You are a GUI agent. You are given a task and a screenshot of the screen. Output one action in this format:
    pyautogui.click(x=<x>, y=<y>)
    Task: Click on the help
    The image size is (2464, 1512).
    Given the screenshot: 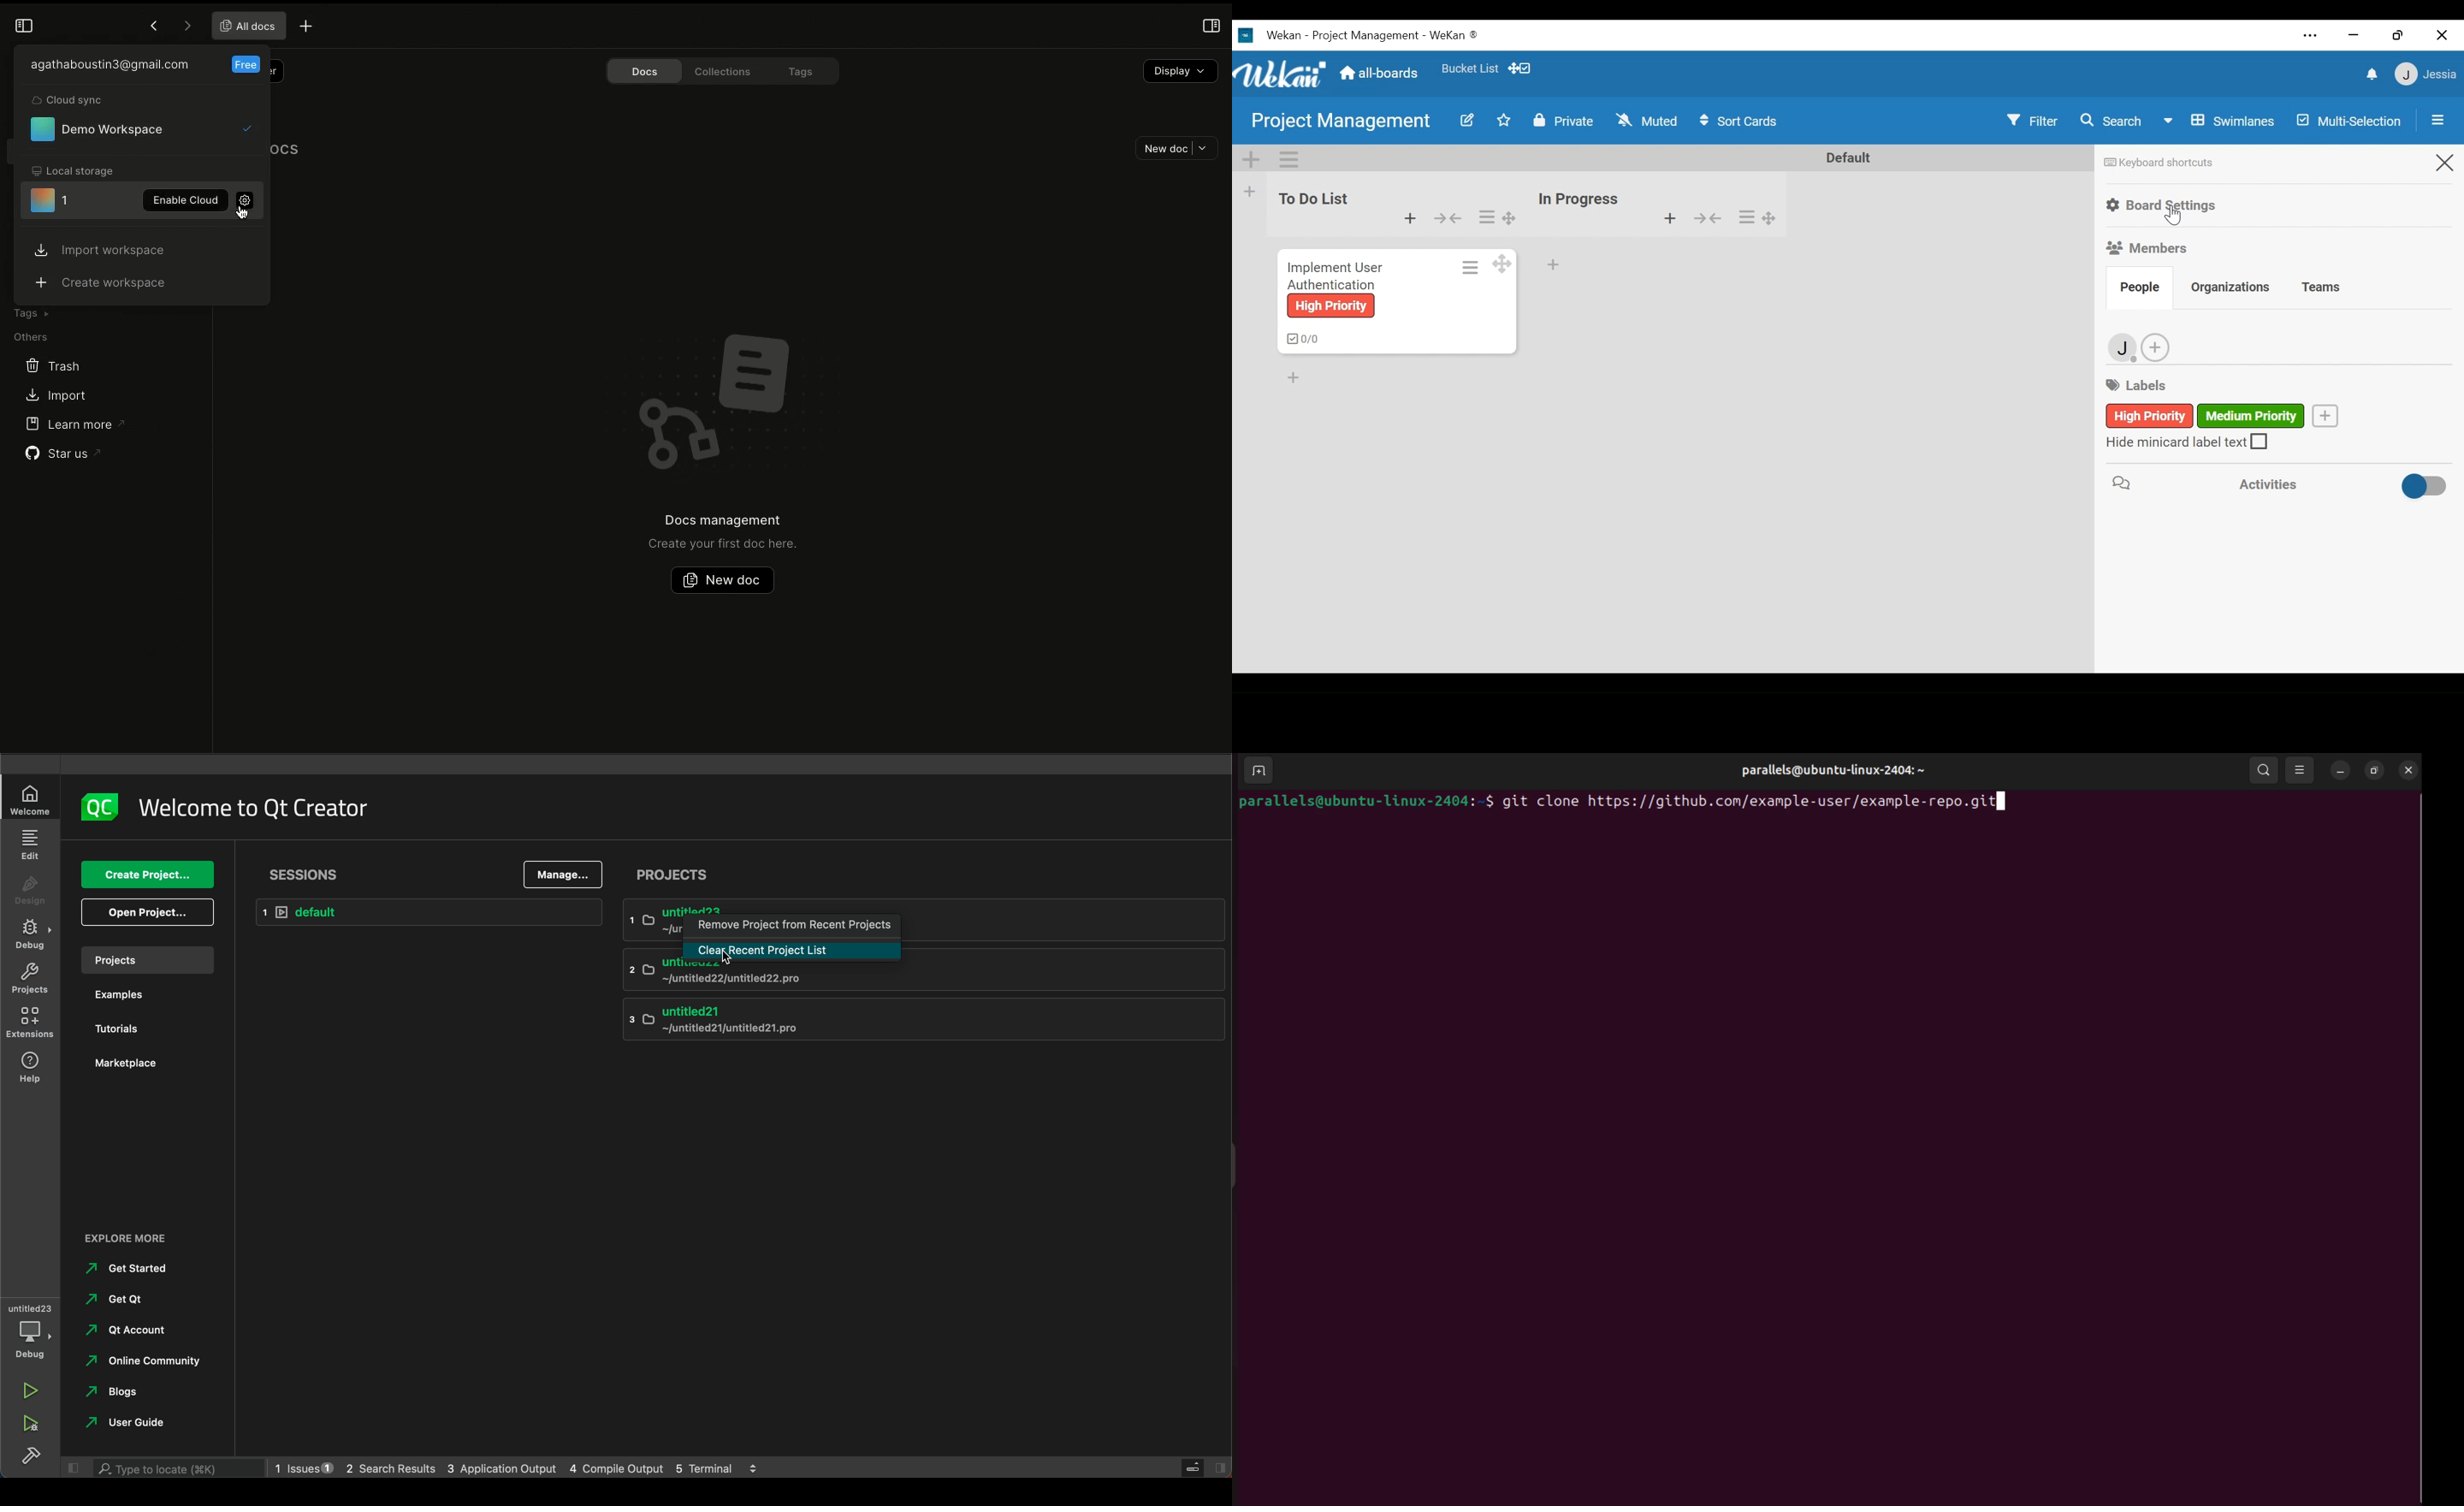 What is the action you would take?
    pyautogui.click(x=30, y=1070)
    